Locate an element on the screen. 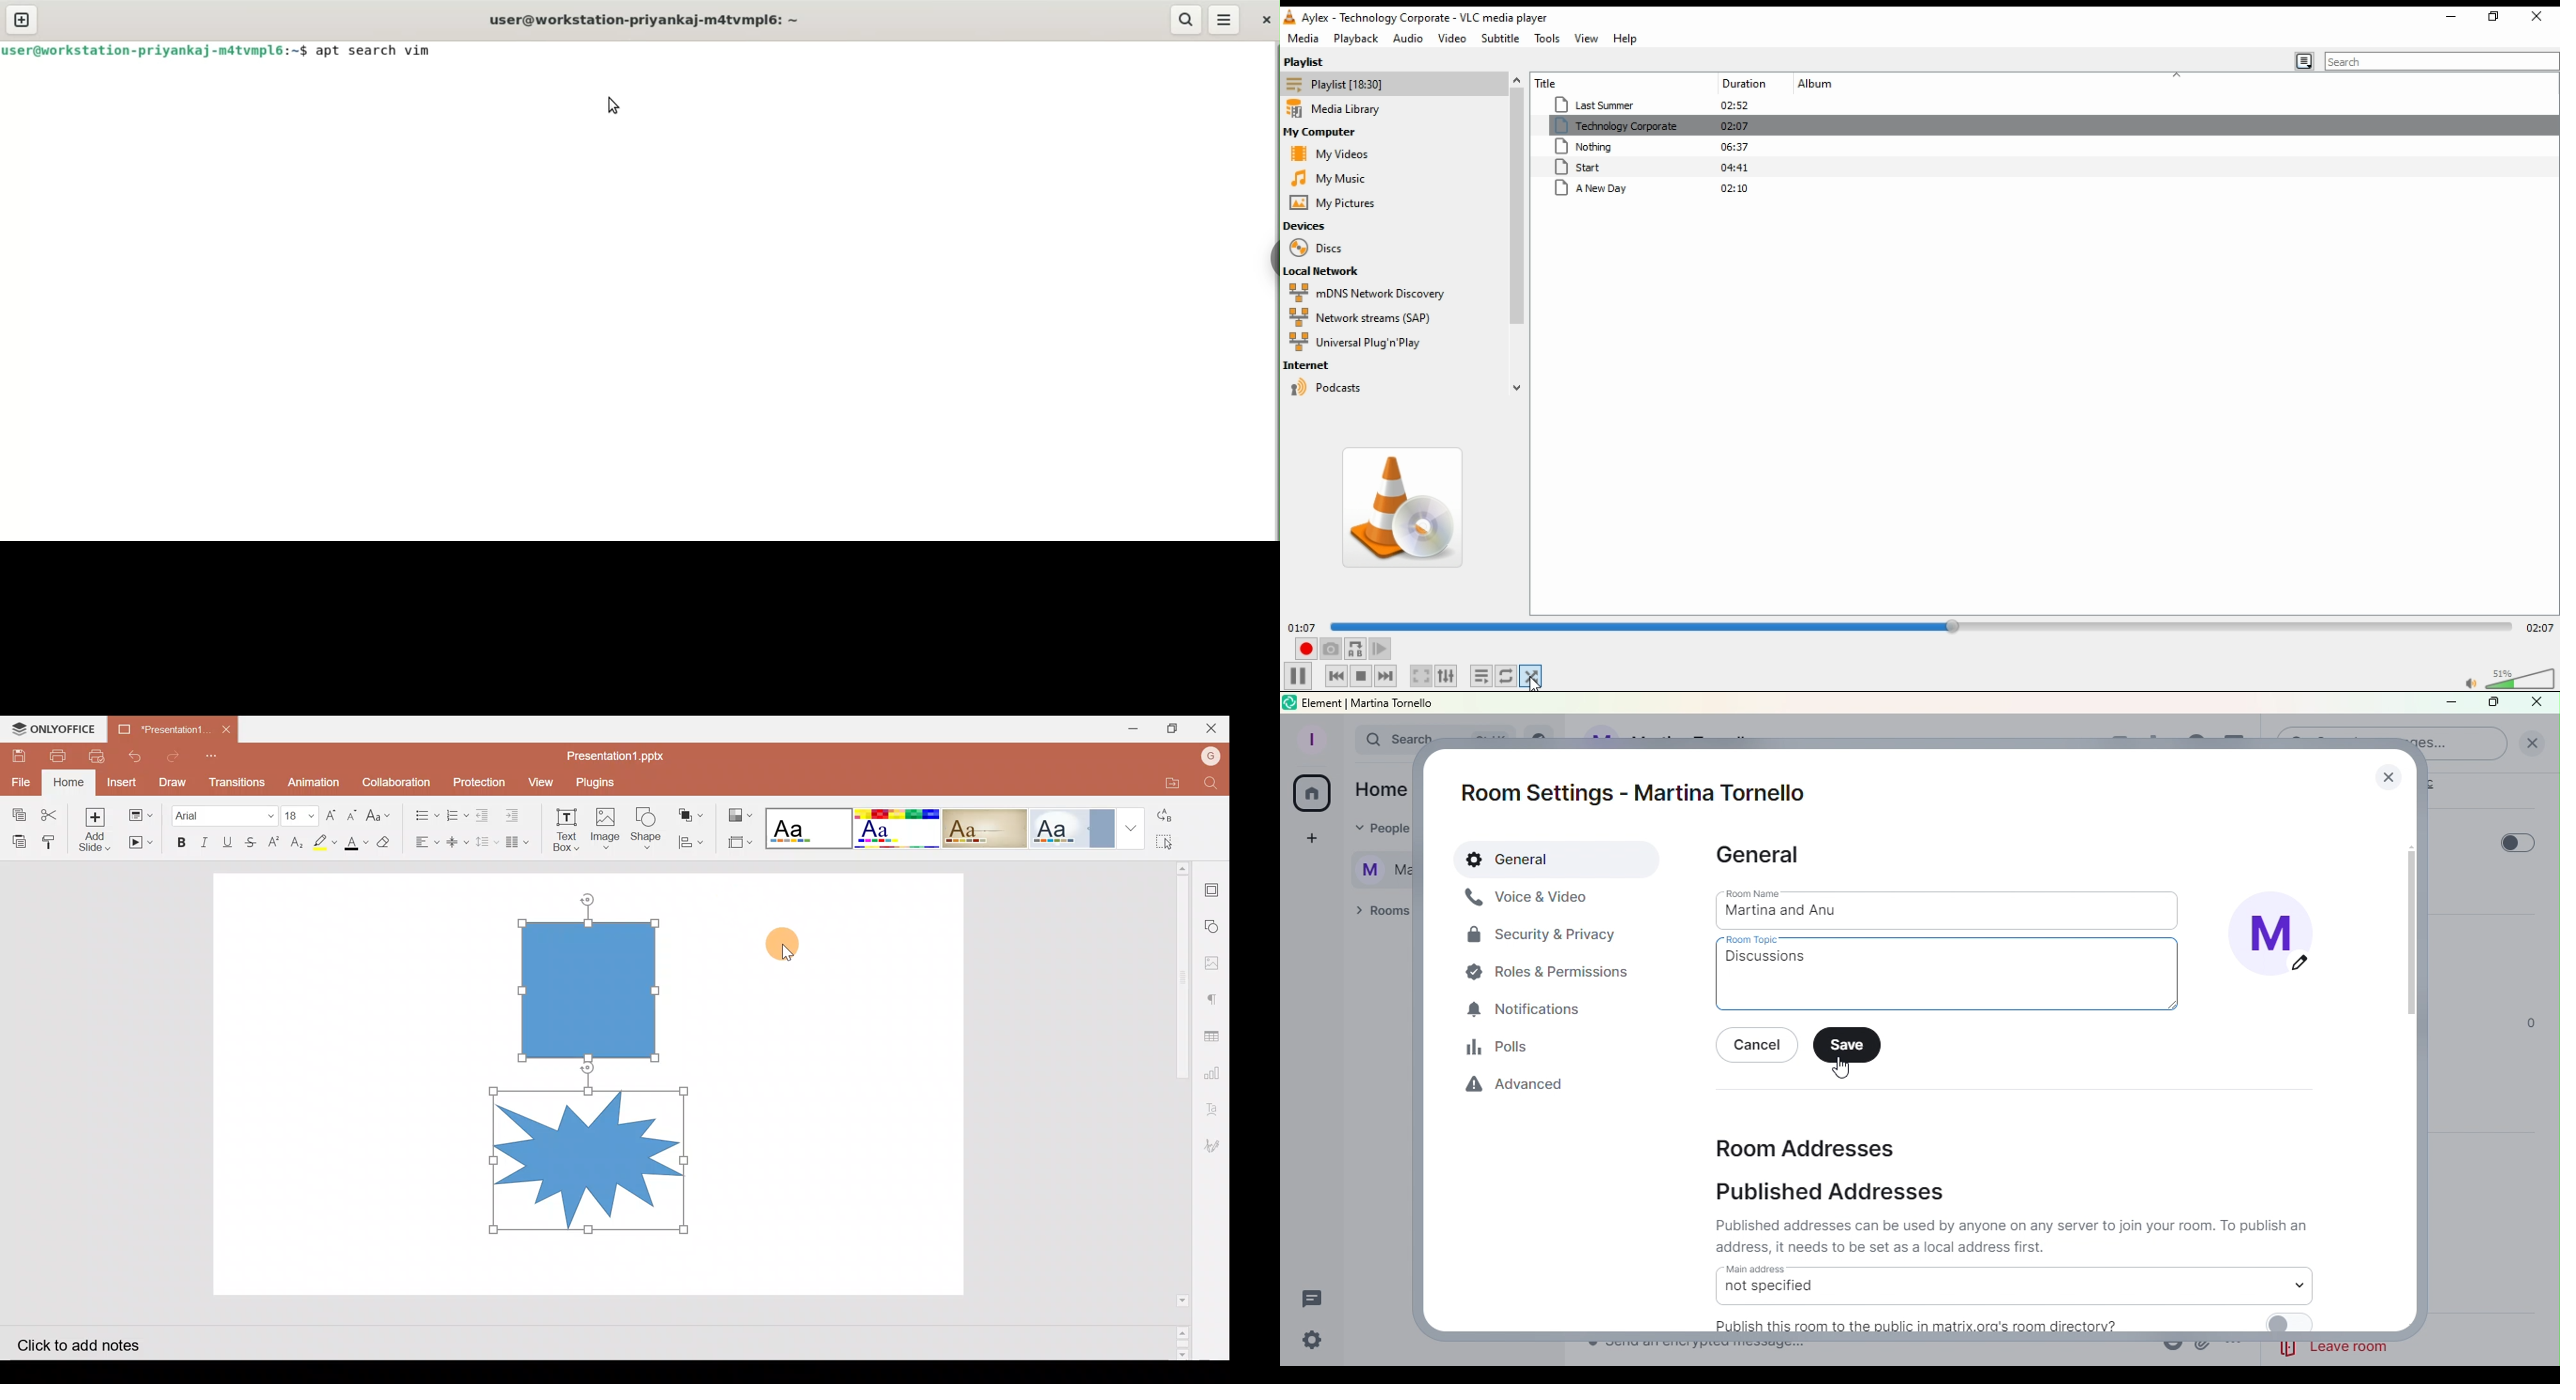 This screenshot has height=1400, width=2576. play/pause is located at coordinates (1300, 677).